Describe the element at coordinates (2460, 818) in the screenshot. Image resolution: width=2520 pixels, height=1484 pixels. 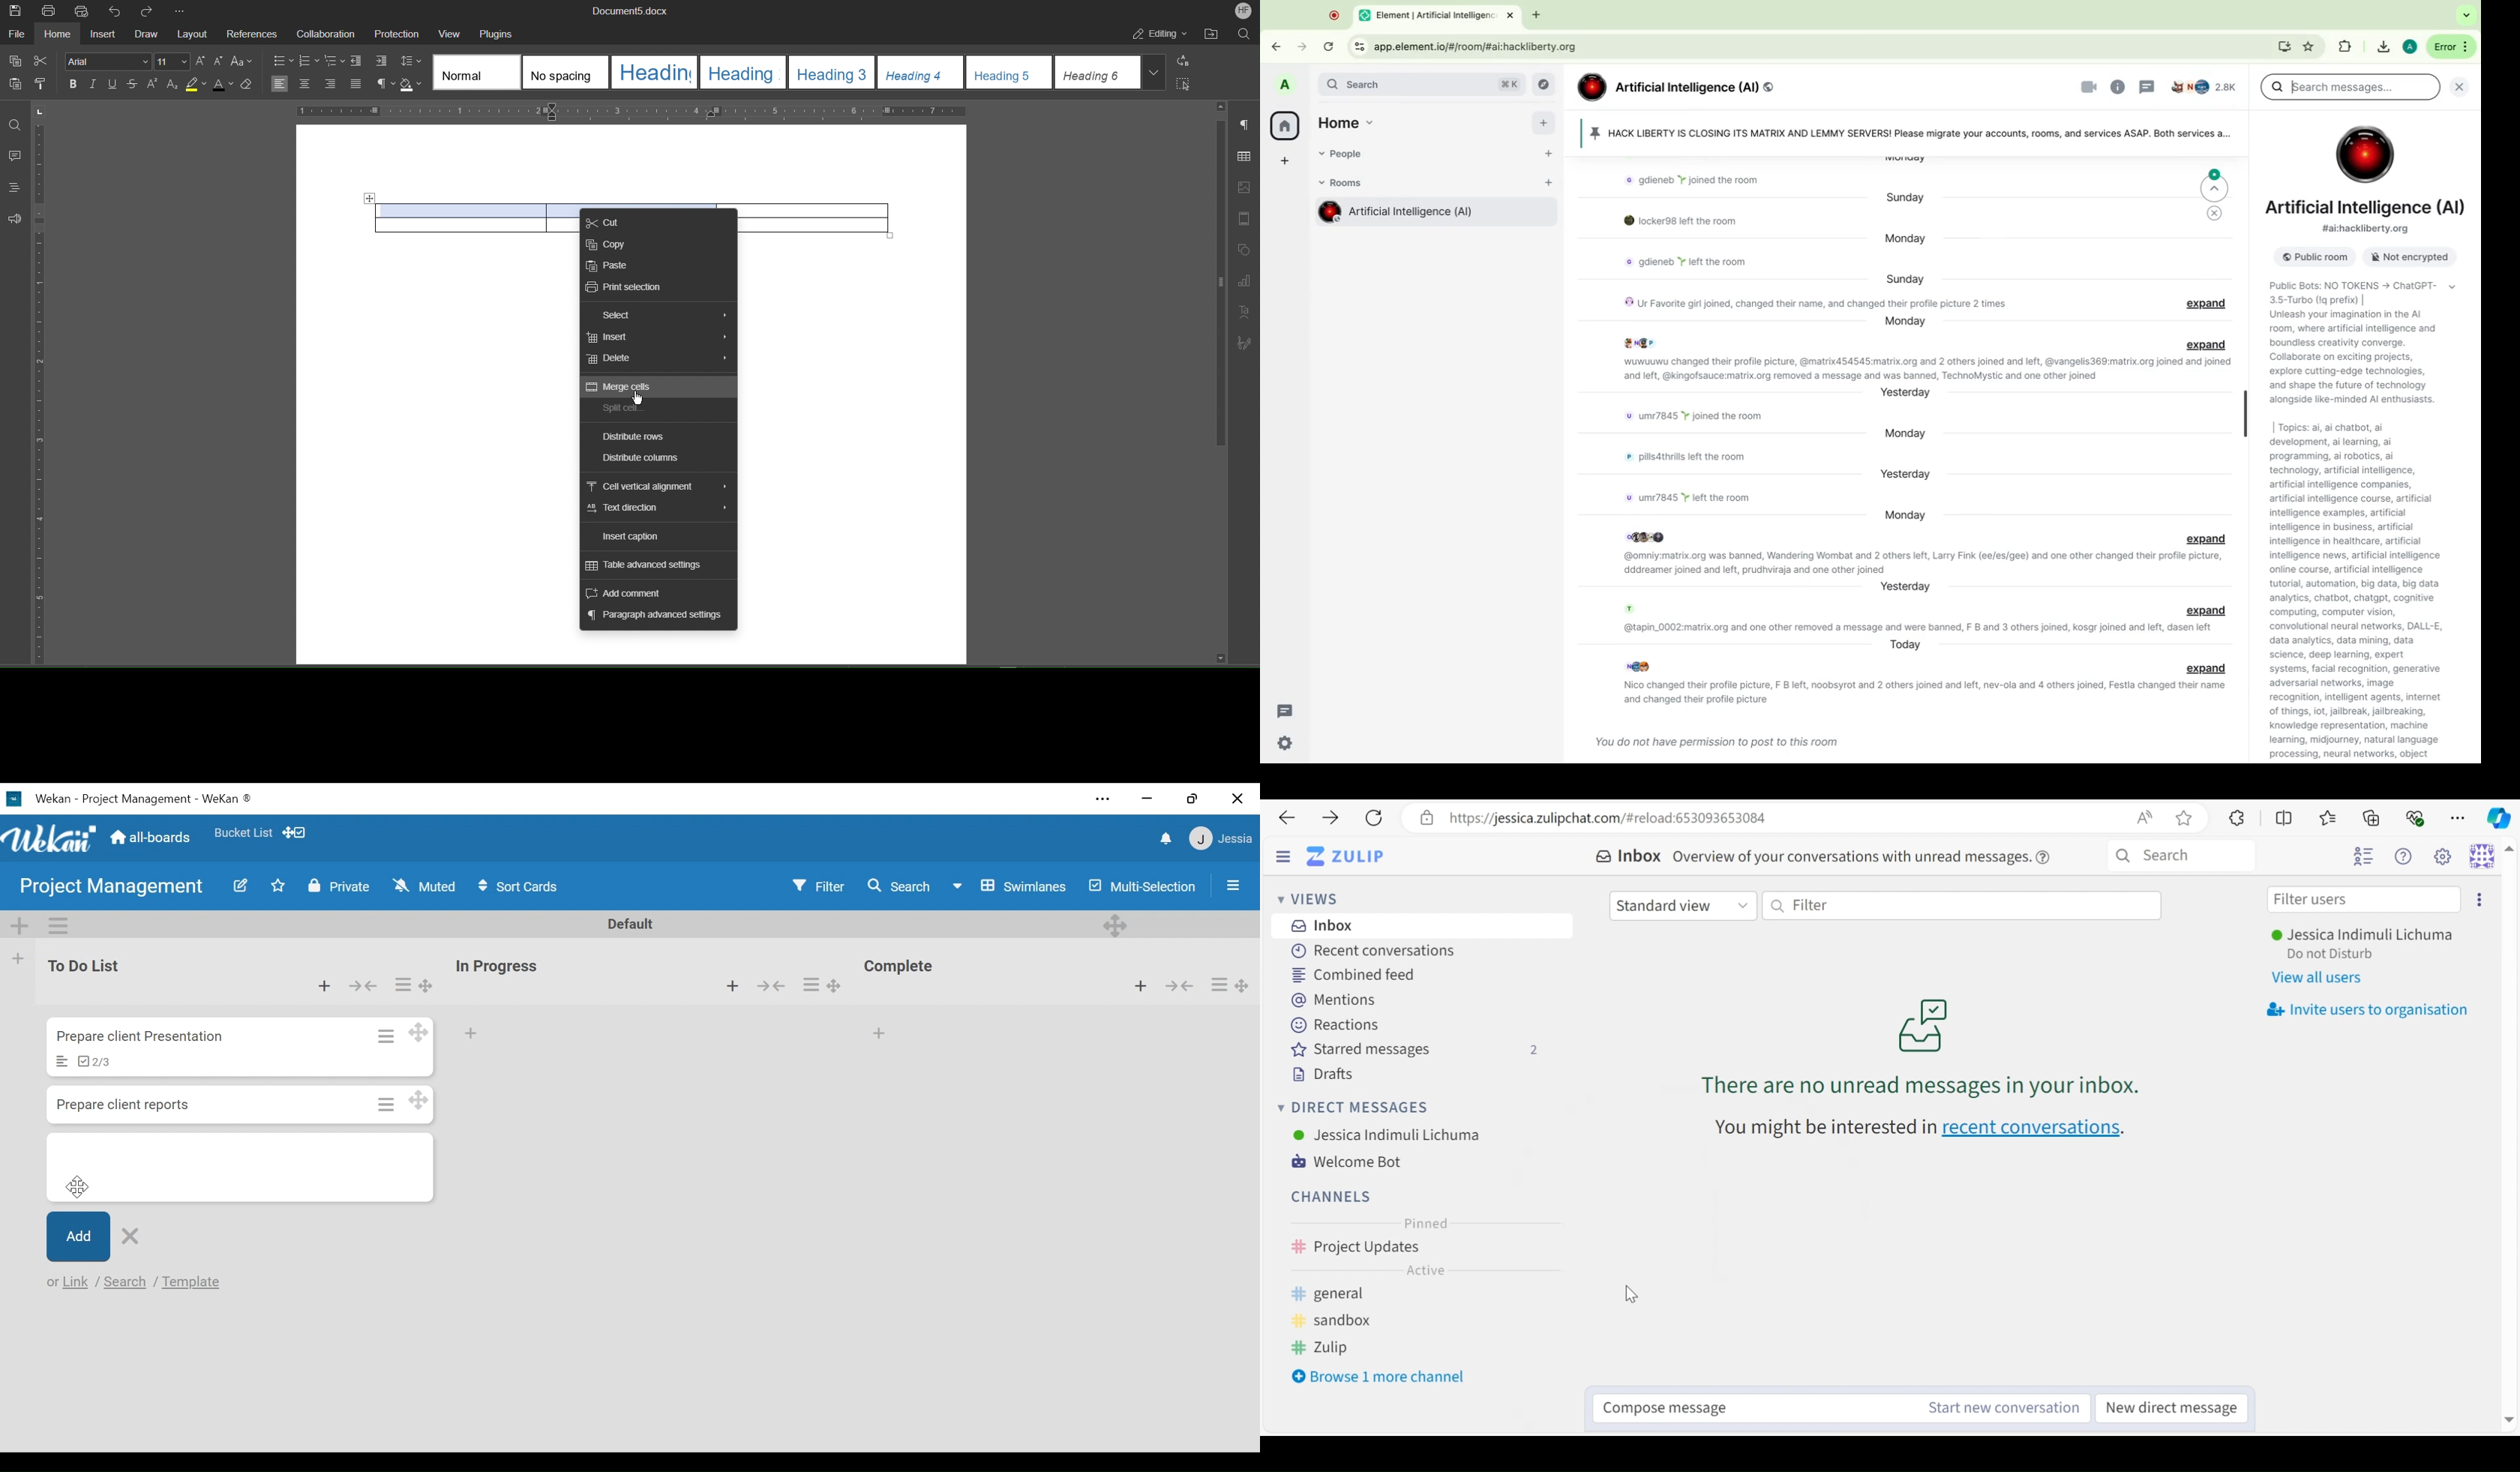
I see `Settigs and more` at that location.